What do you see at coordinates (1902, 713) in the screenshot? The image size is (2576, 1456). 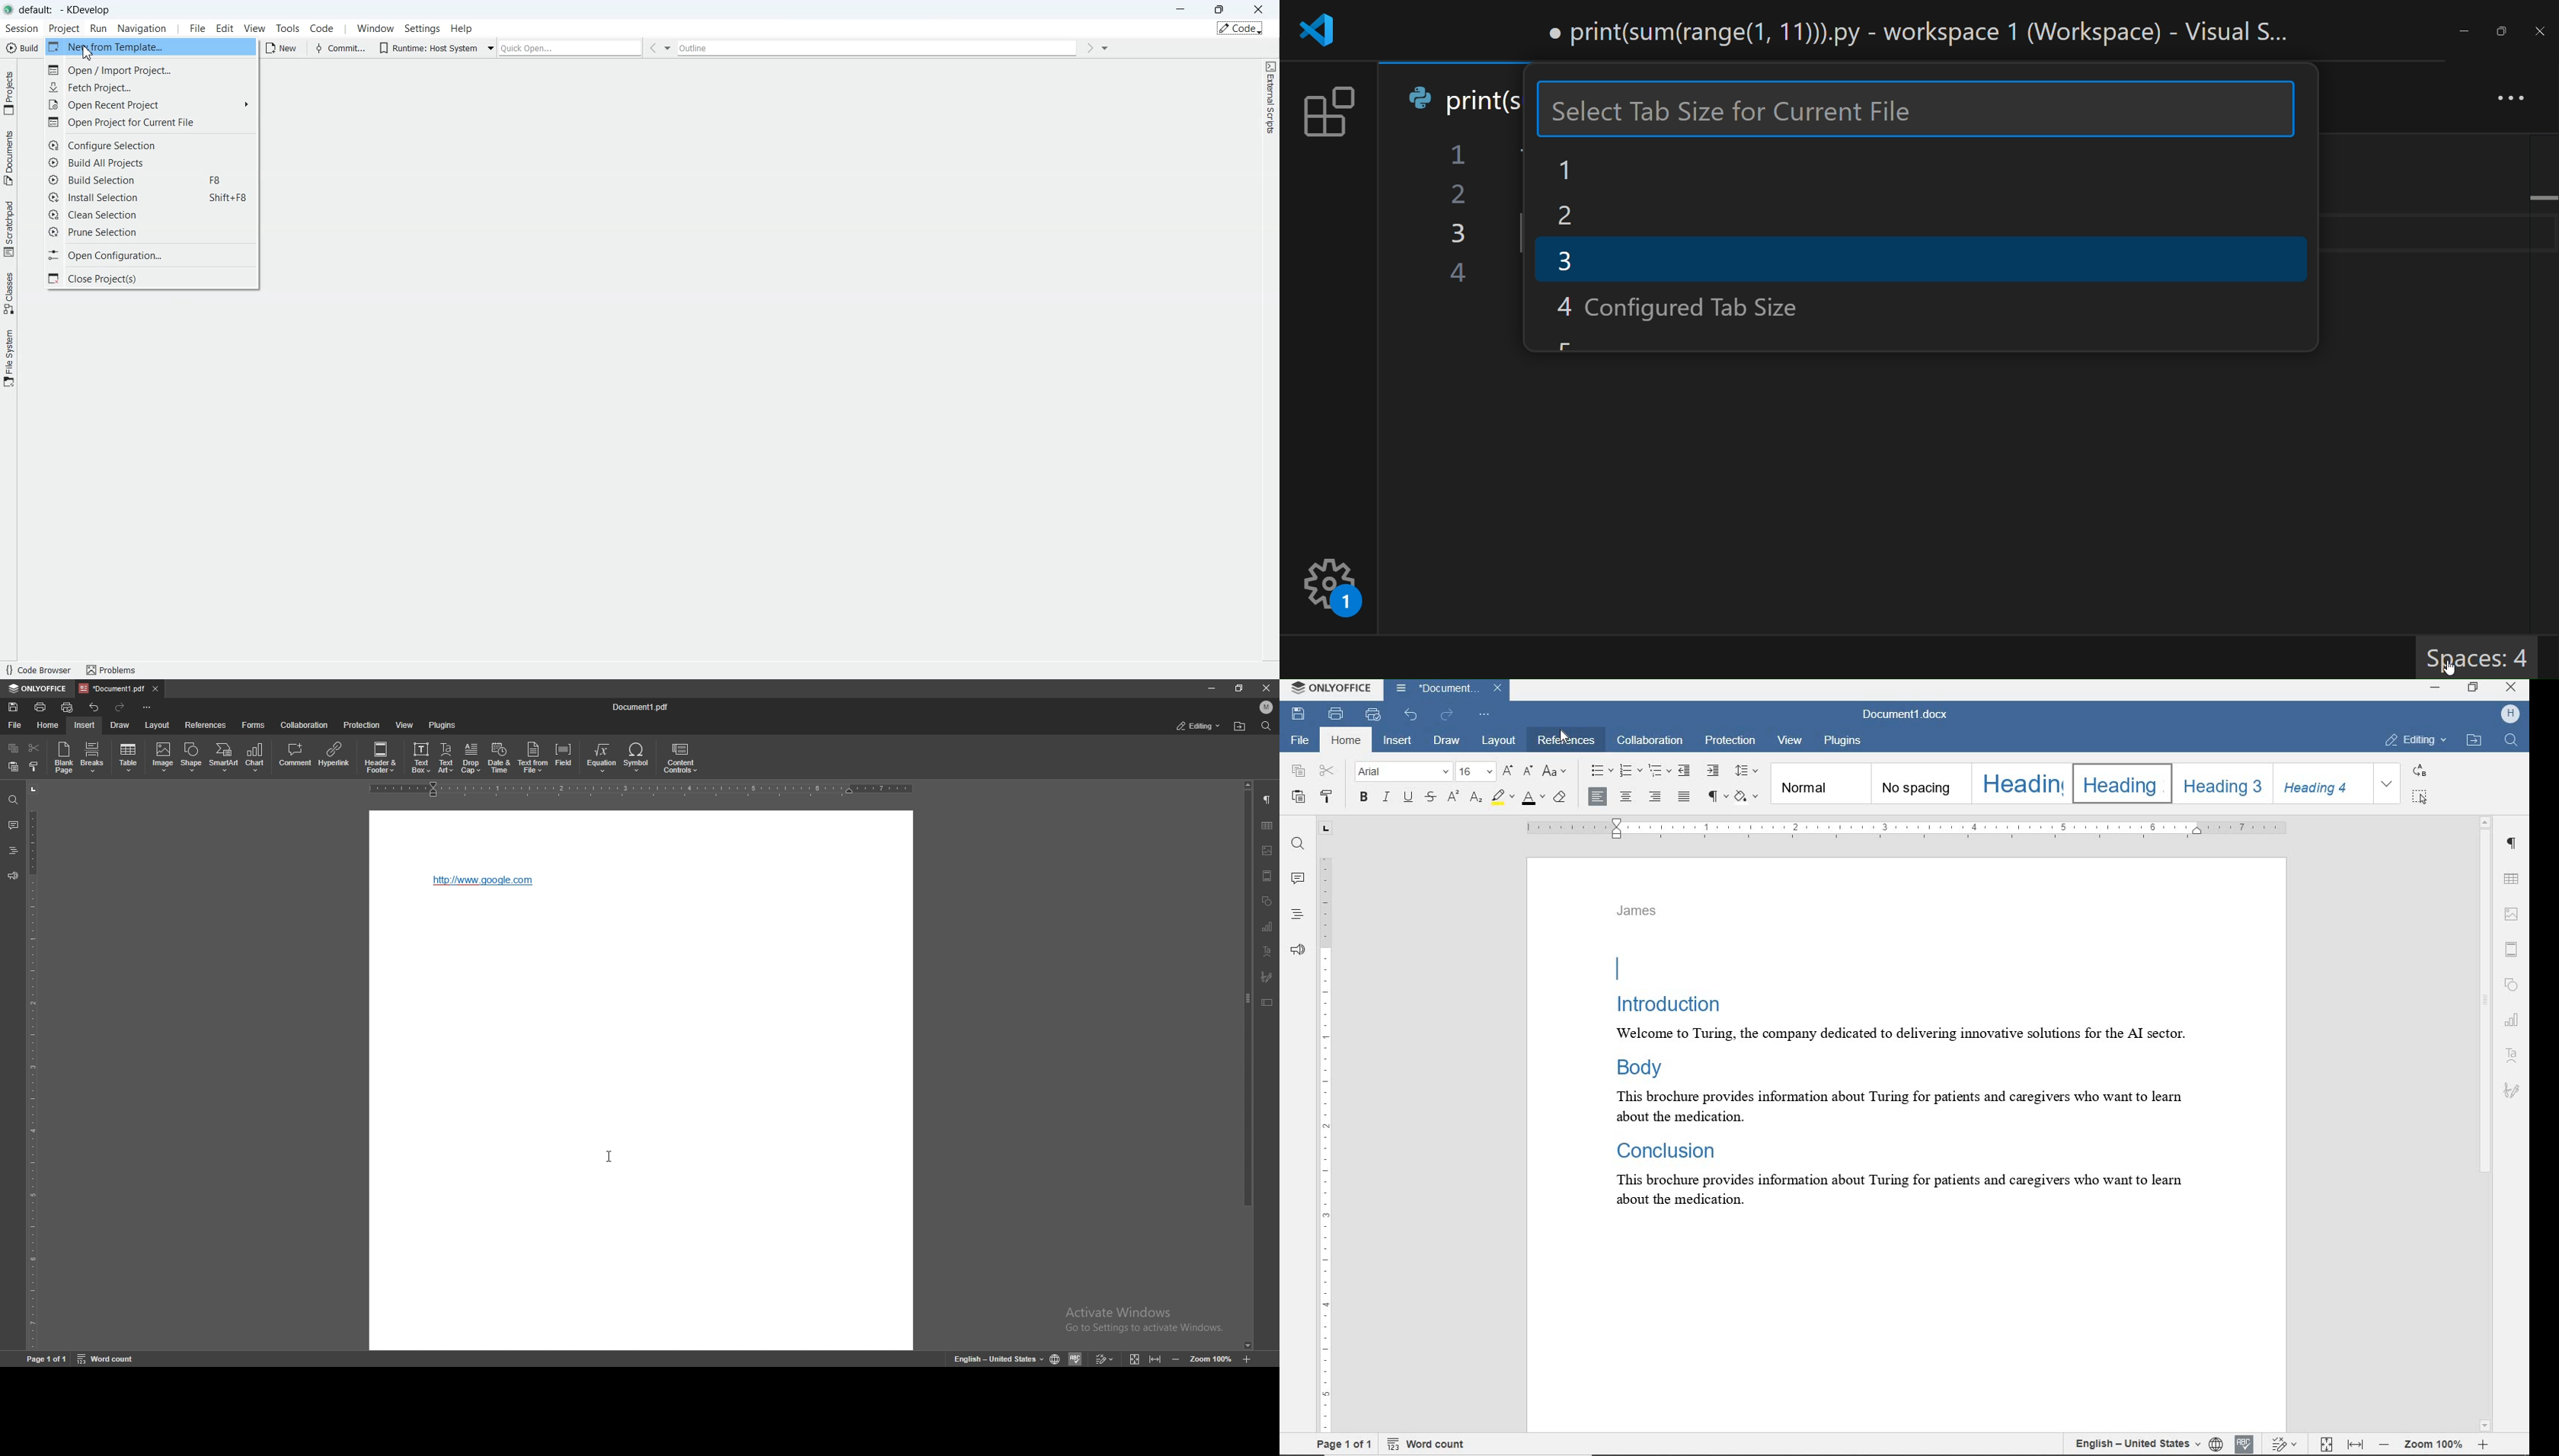 I see `document name` at bounding box center [1902, 713].